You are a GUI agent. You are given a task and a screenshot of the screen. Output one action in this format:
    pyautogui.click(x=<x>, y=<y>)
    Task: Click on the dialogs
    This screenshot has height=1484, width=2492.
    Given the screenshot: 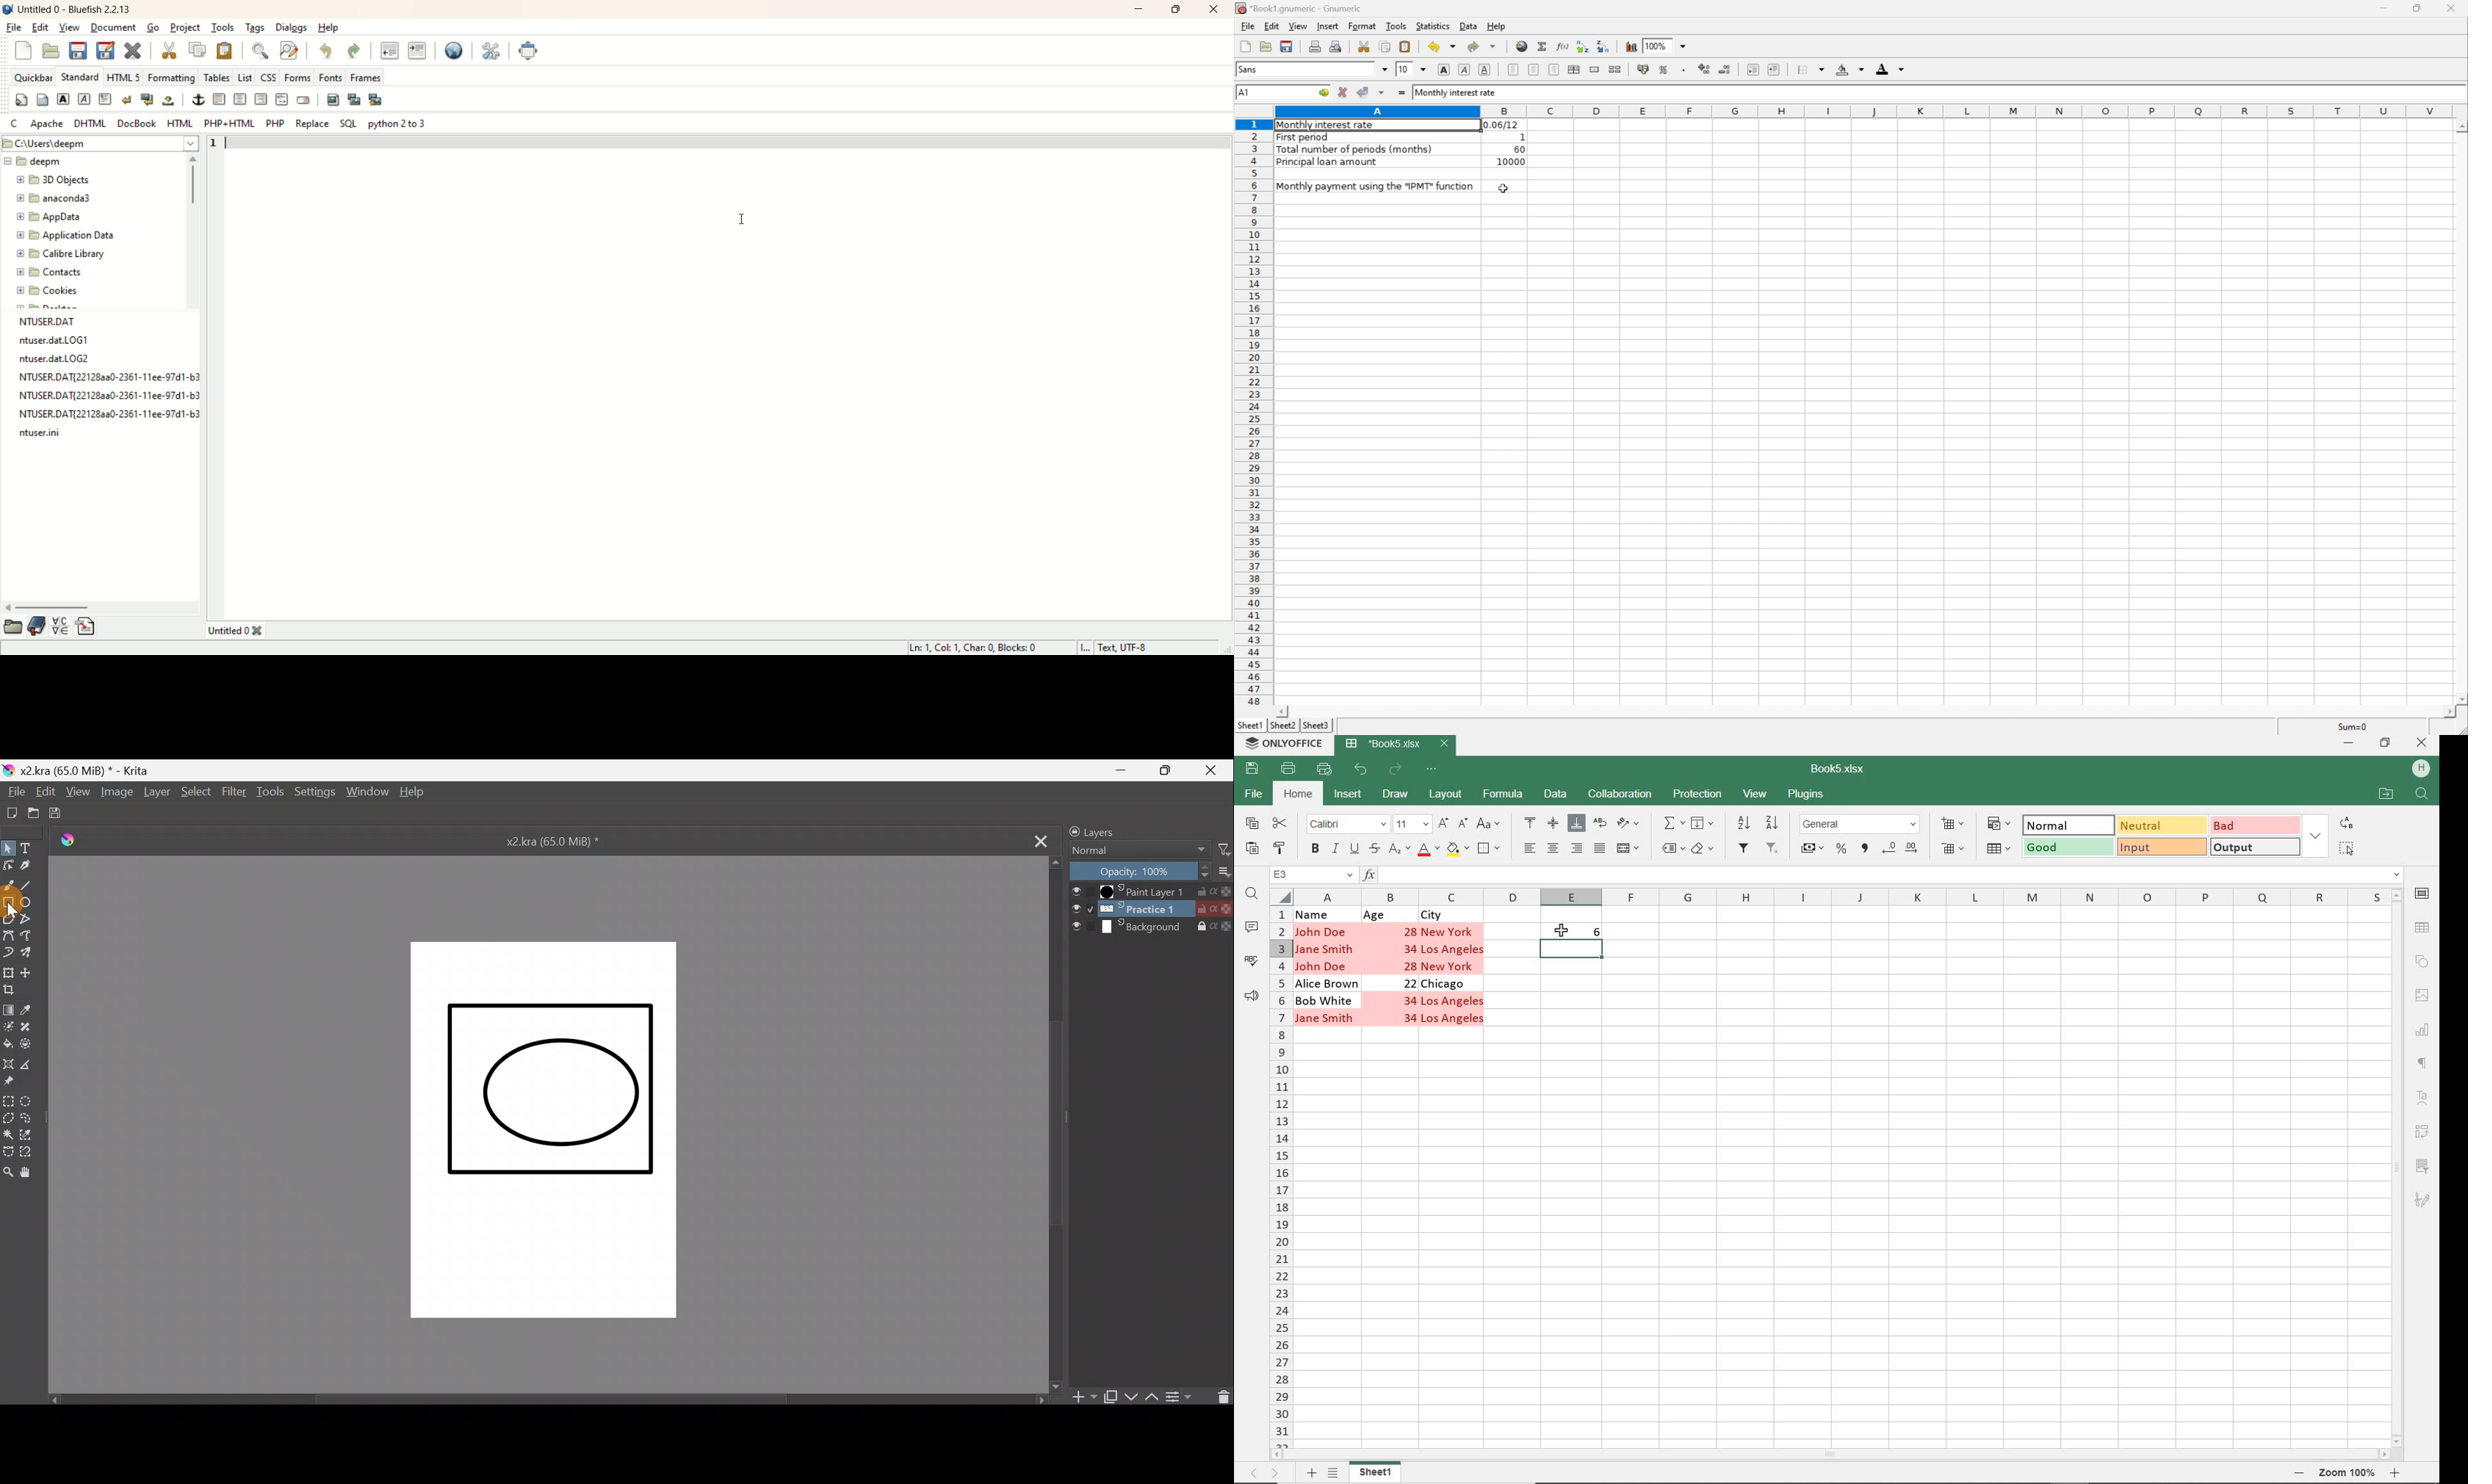 What is the action you would take?
    pyautogui.click(x=292, y=27)
    